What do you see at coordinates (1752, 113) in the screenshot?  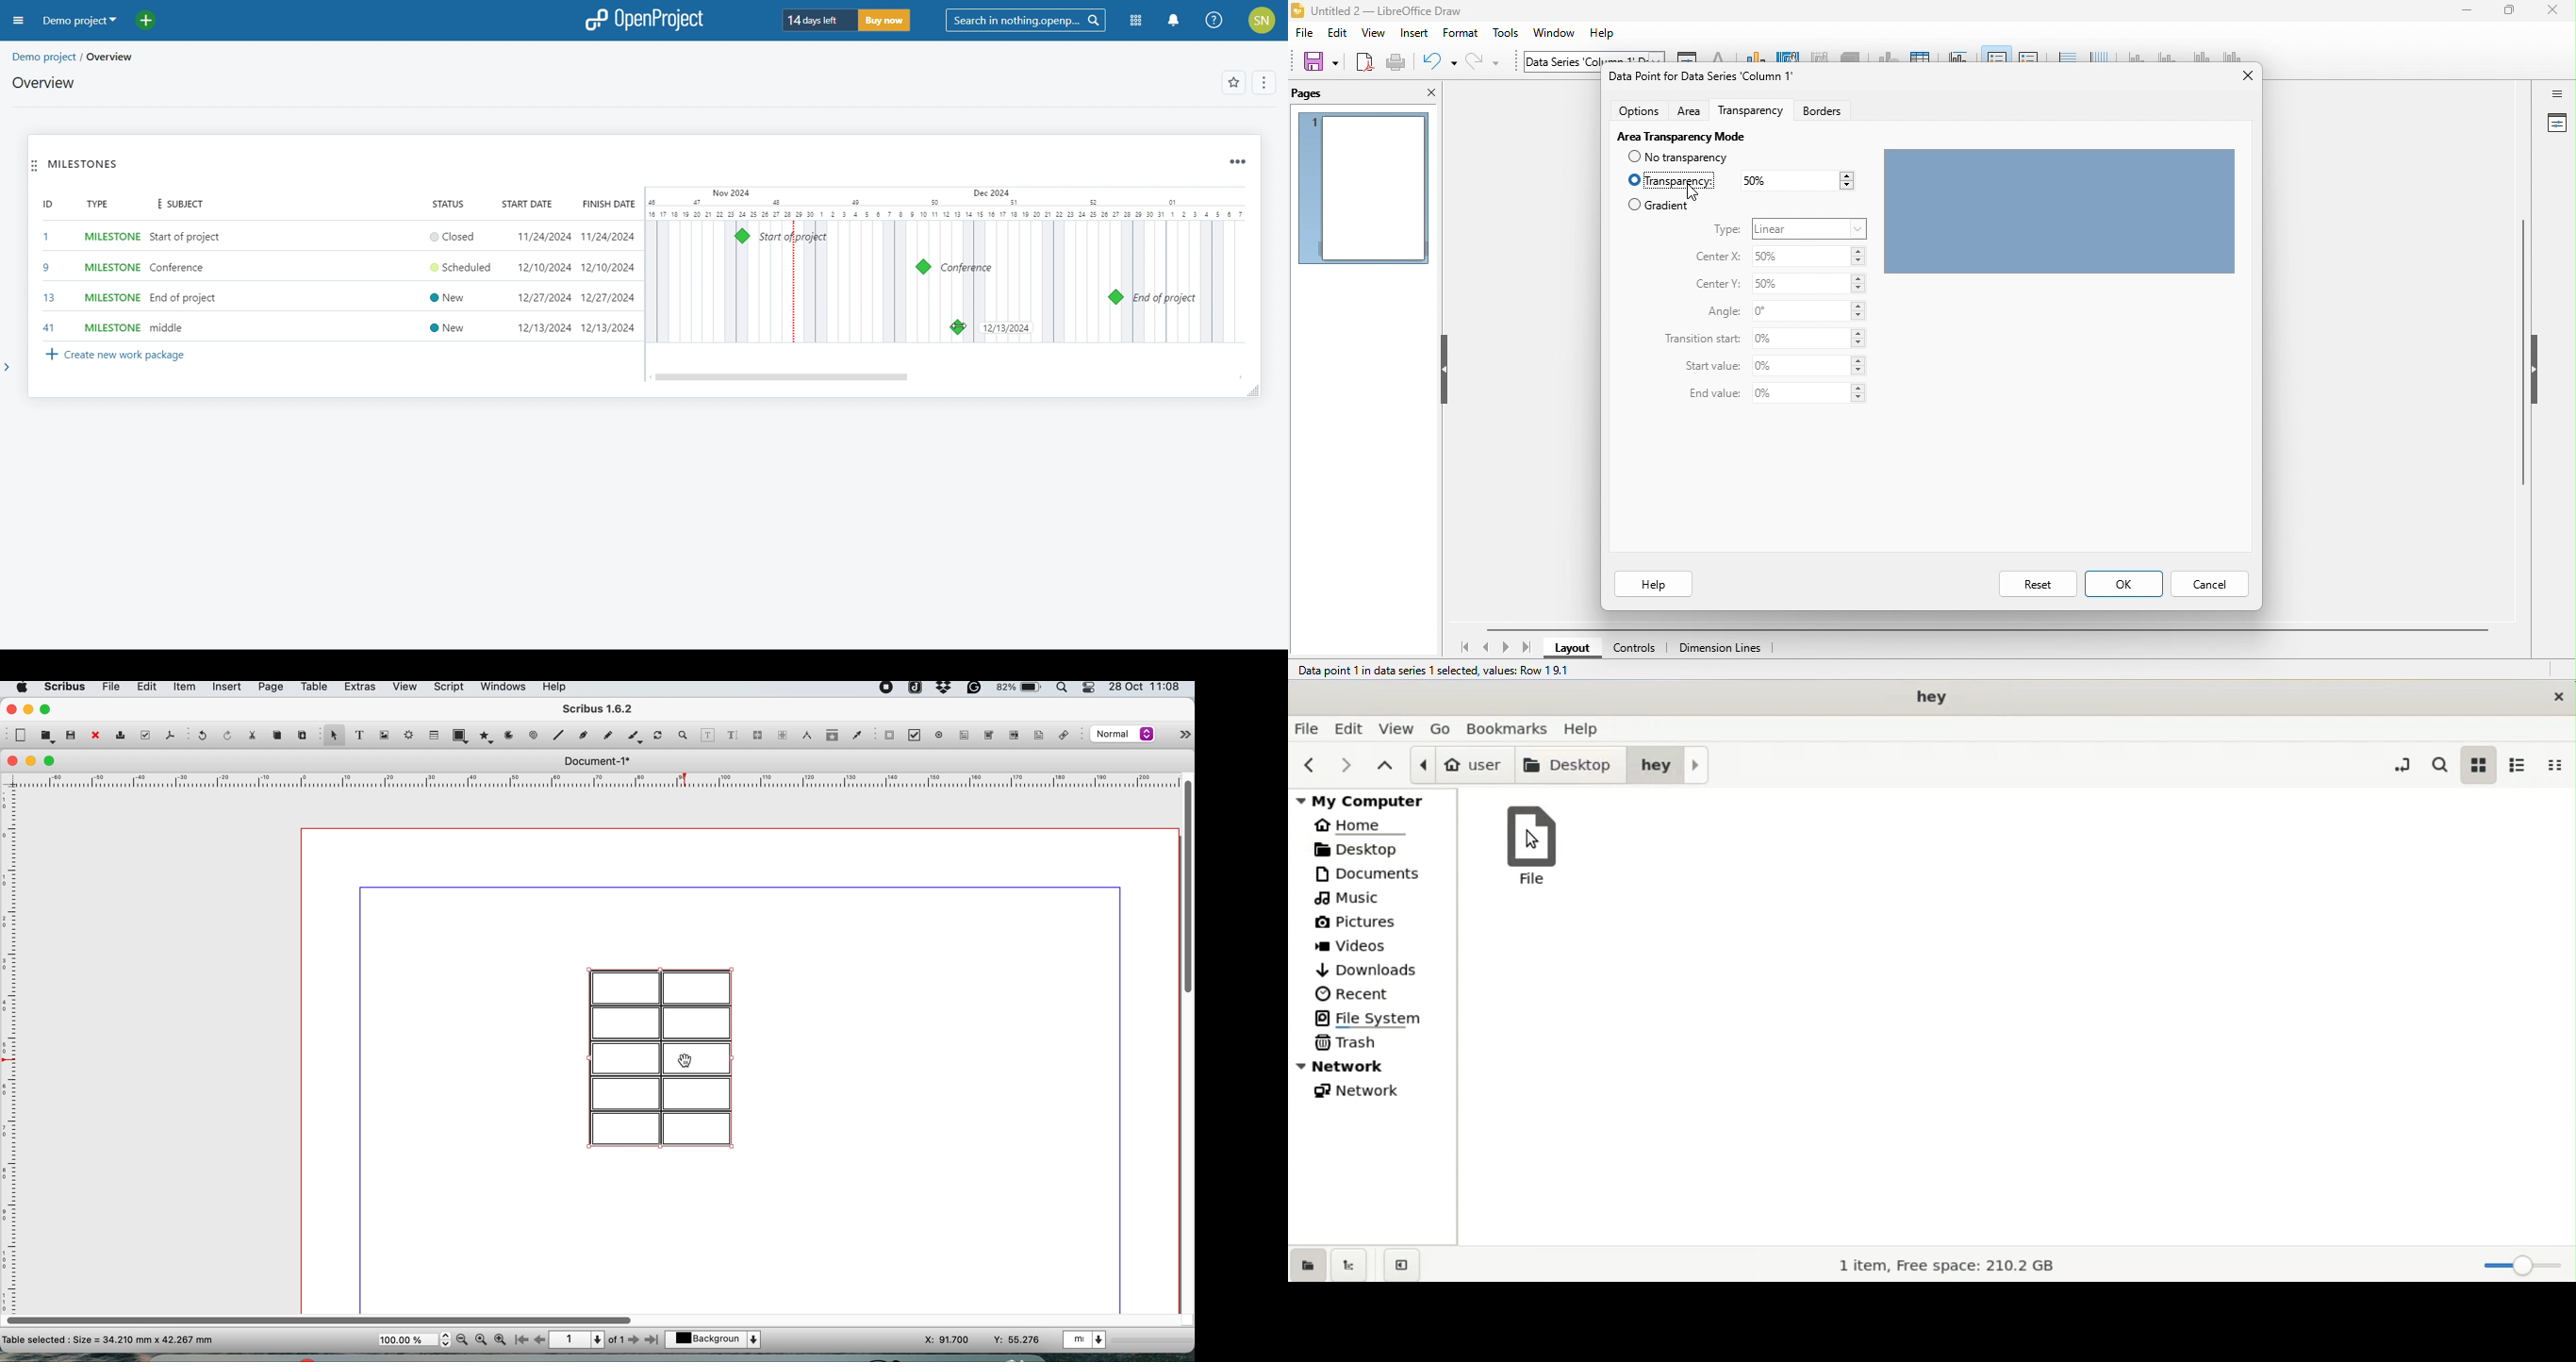 I see `transparency` at bounding box center [1752, 113].